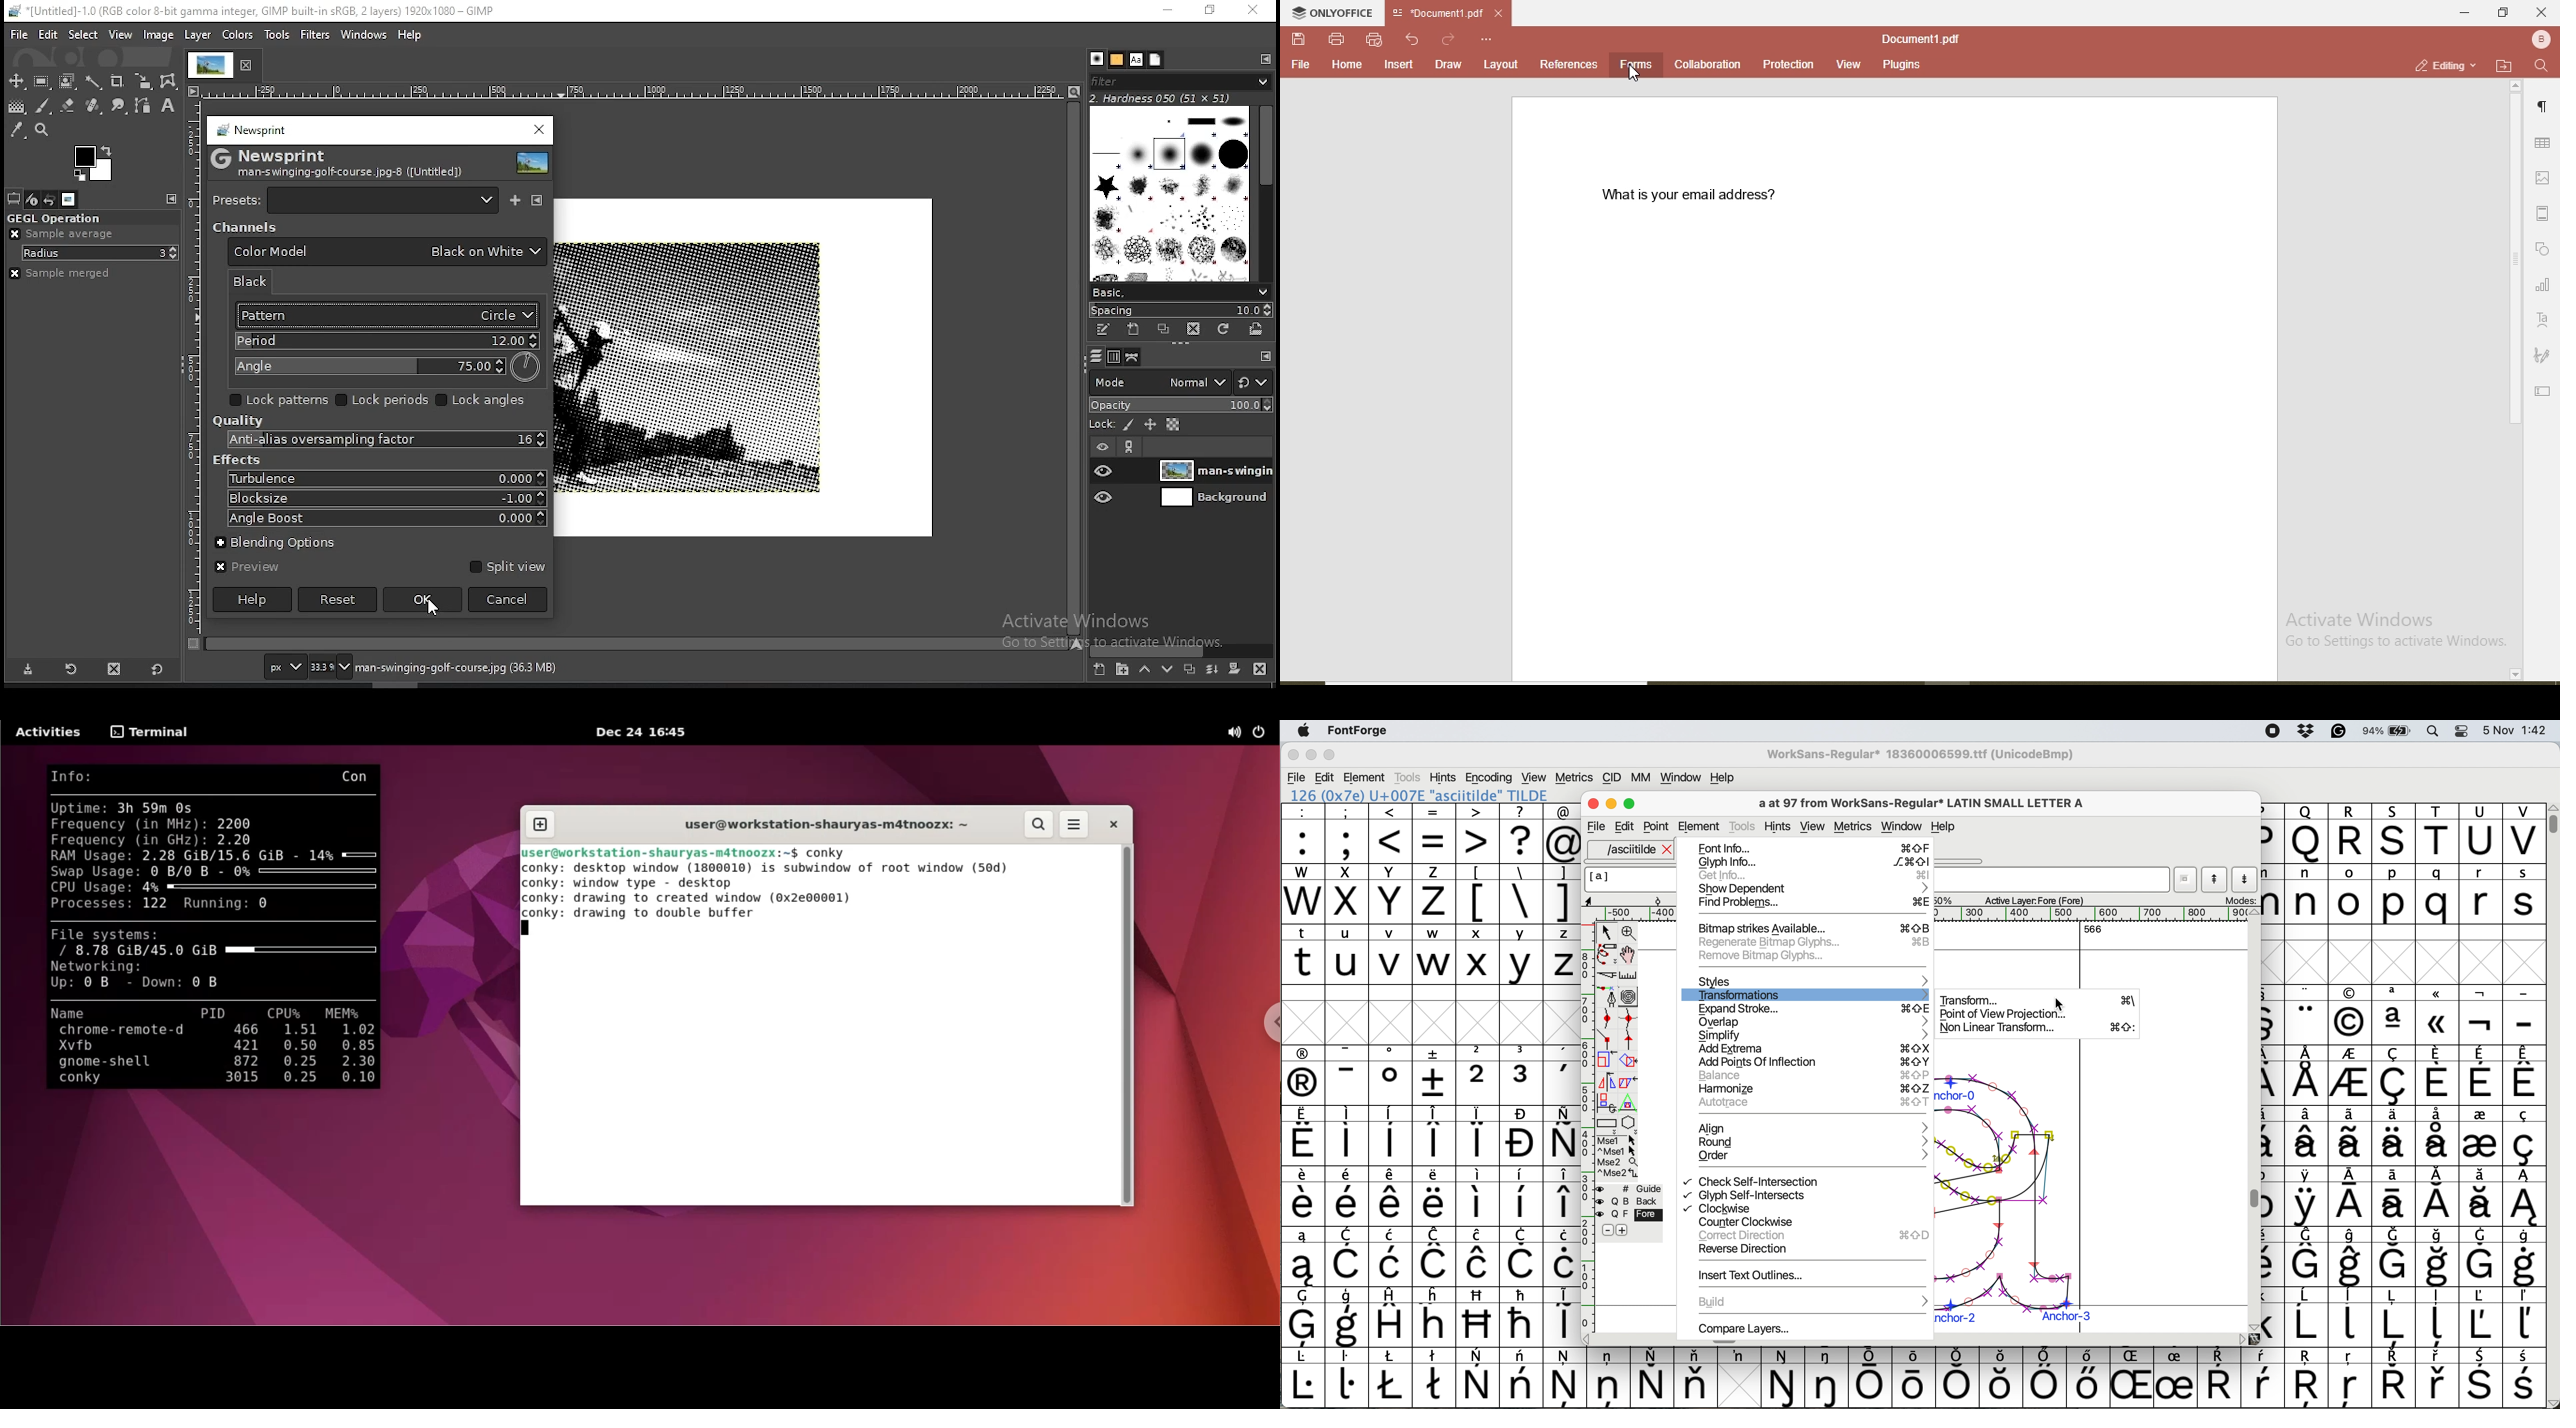 The height and width of the screenshot is (1428, 2576). What do you see at coordinates (253, 599) in the screenshot?
I see `help` at bounding box center [253, 599].